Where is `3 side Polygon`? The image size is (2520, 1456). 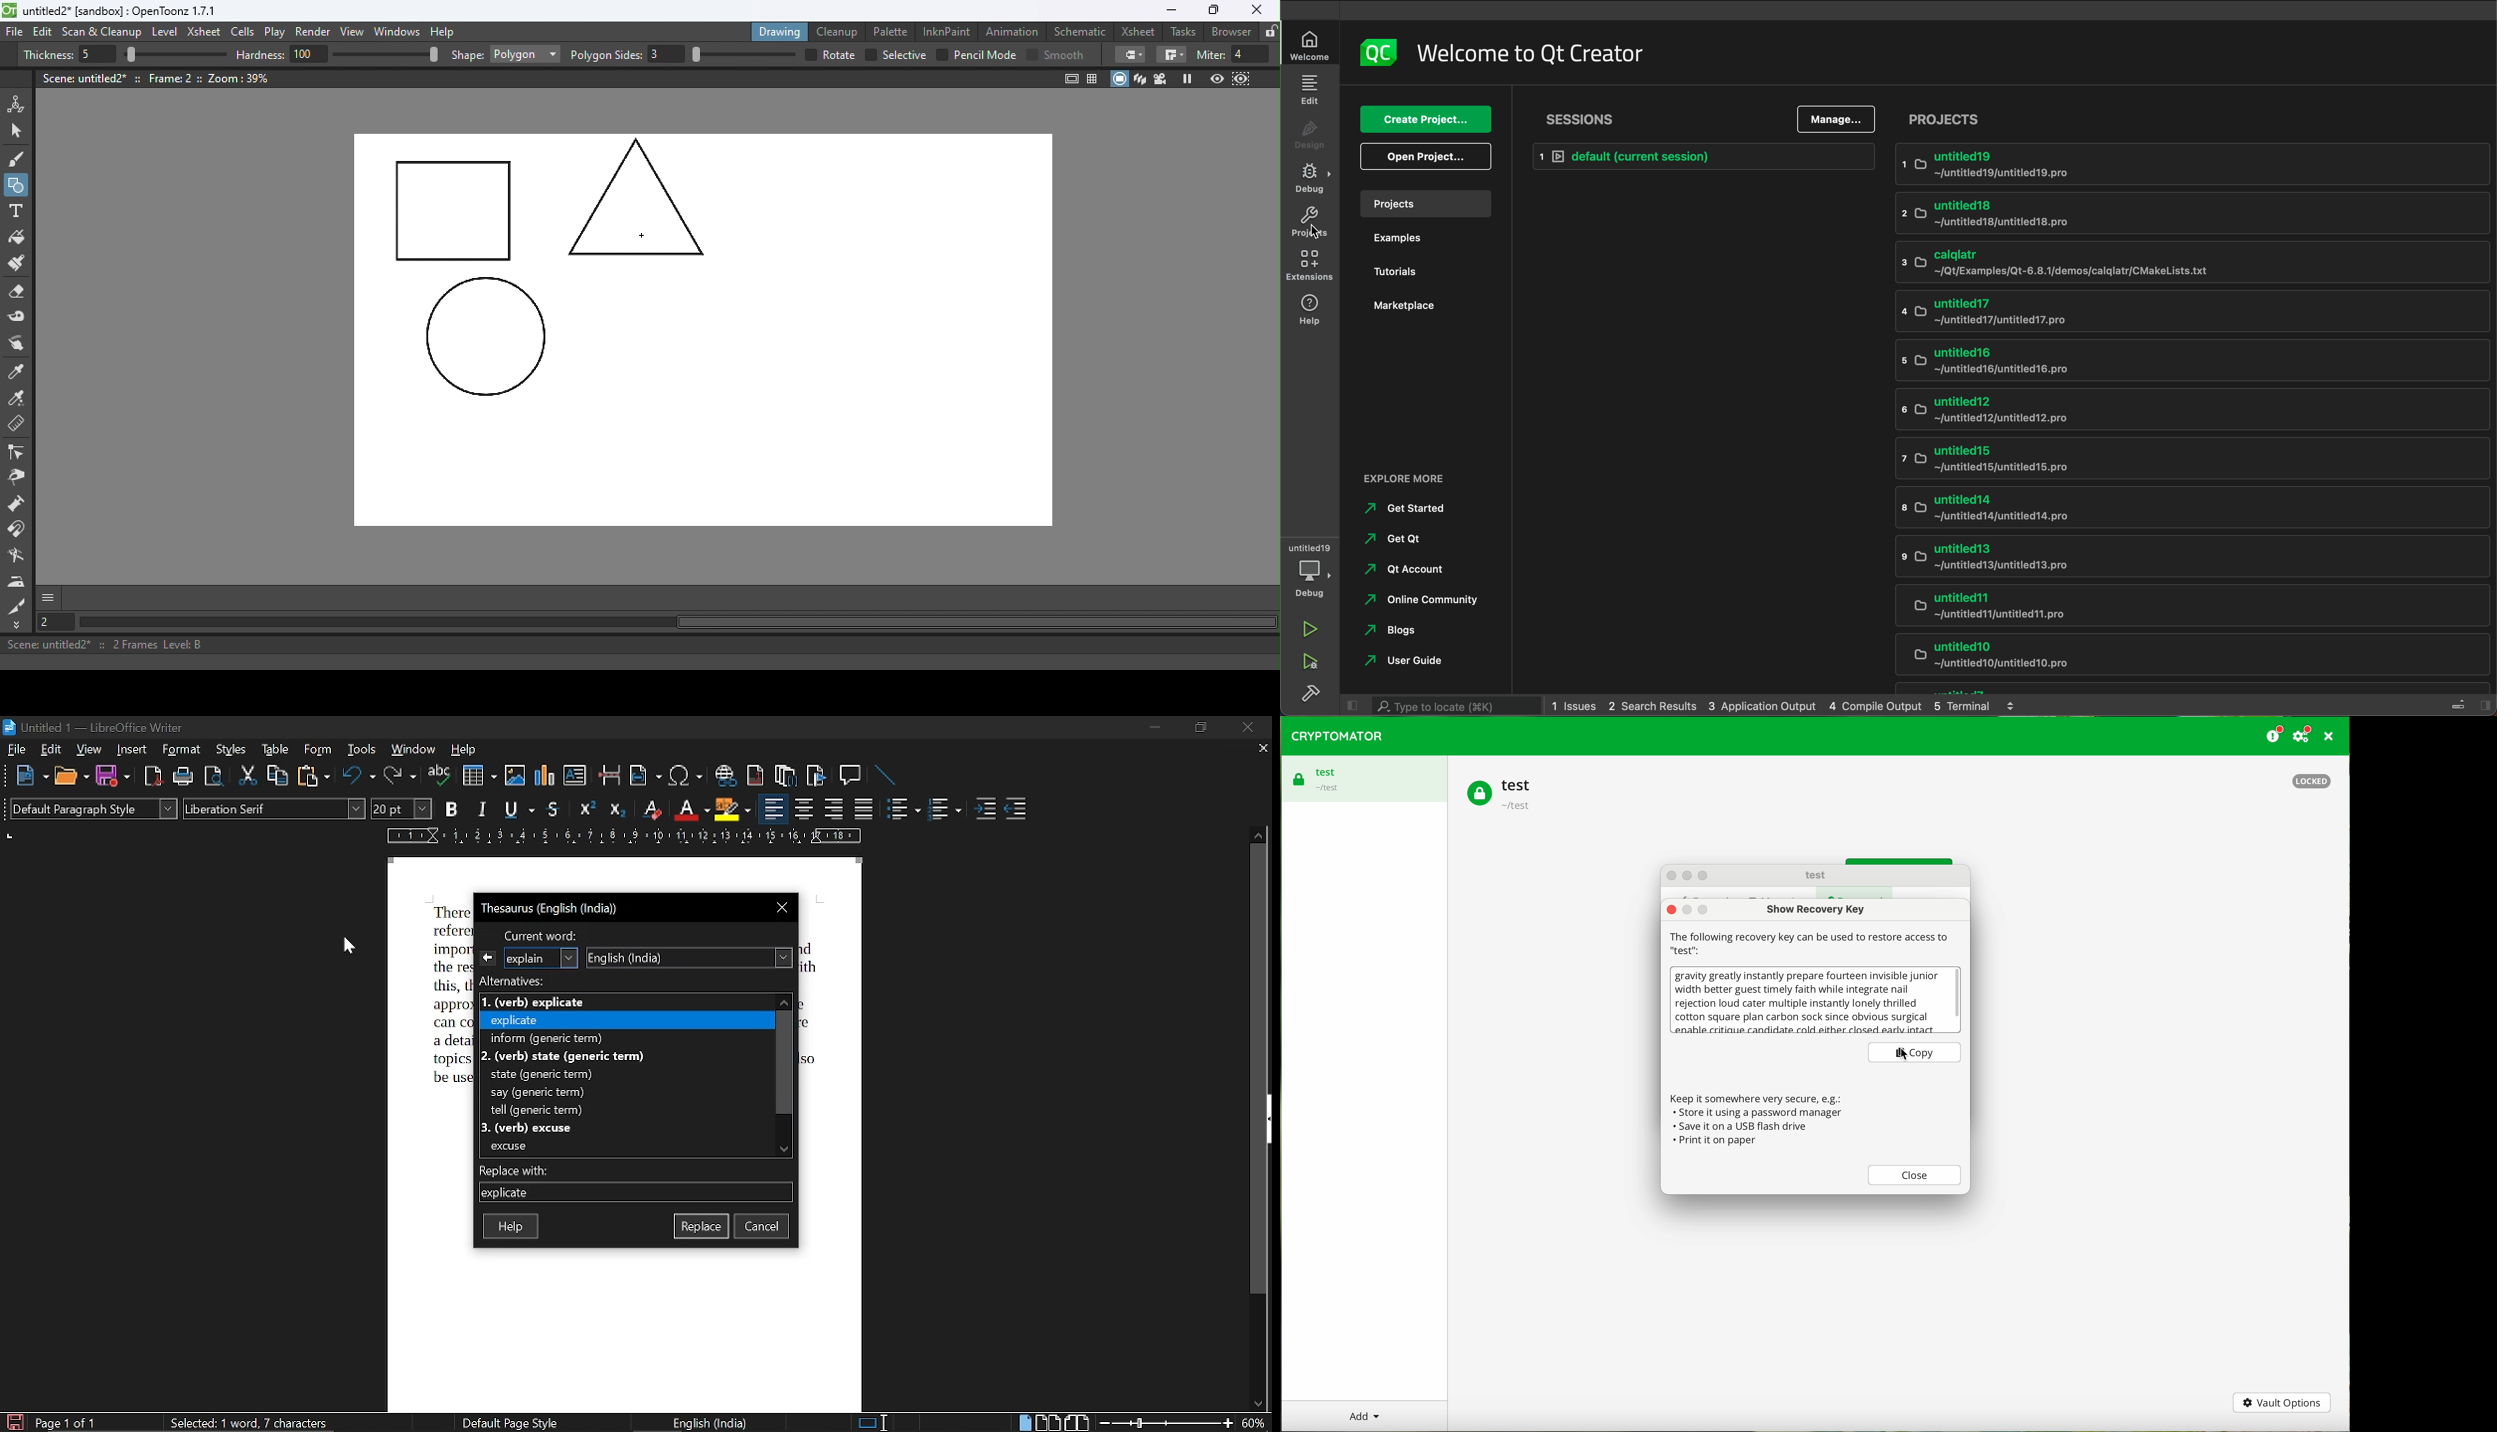 3 side Polygon is located at coordinates (637, 196).